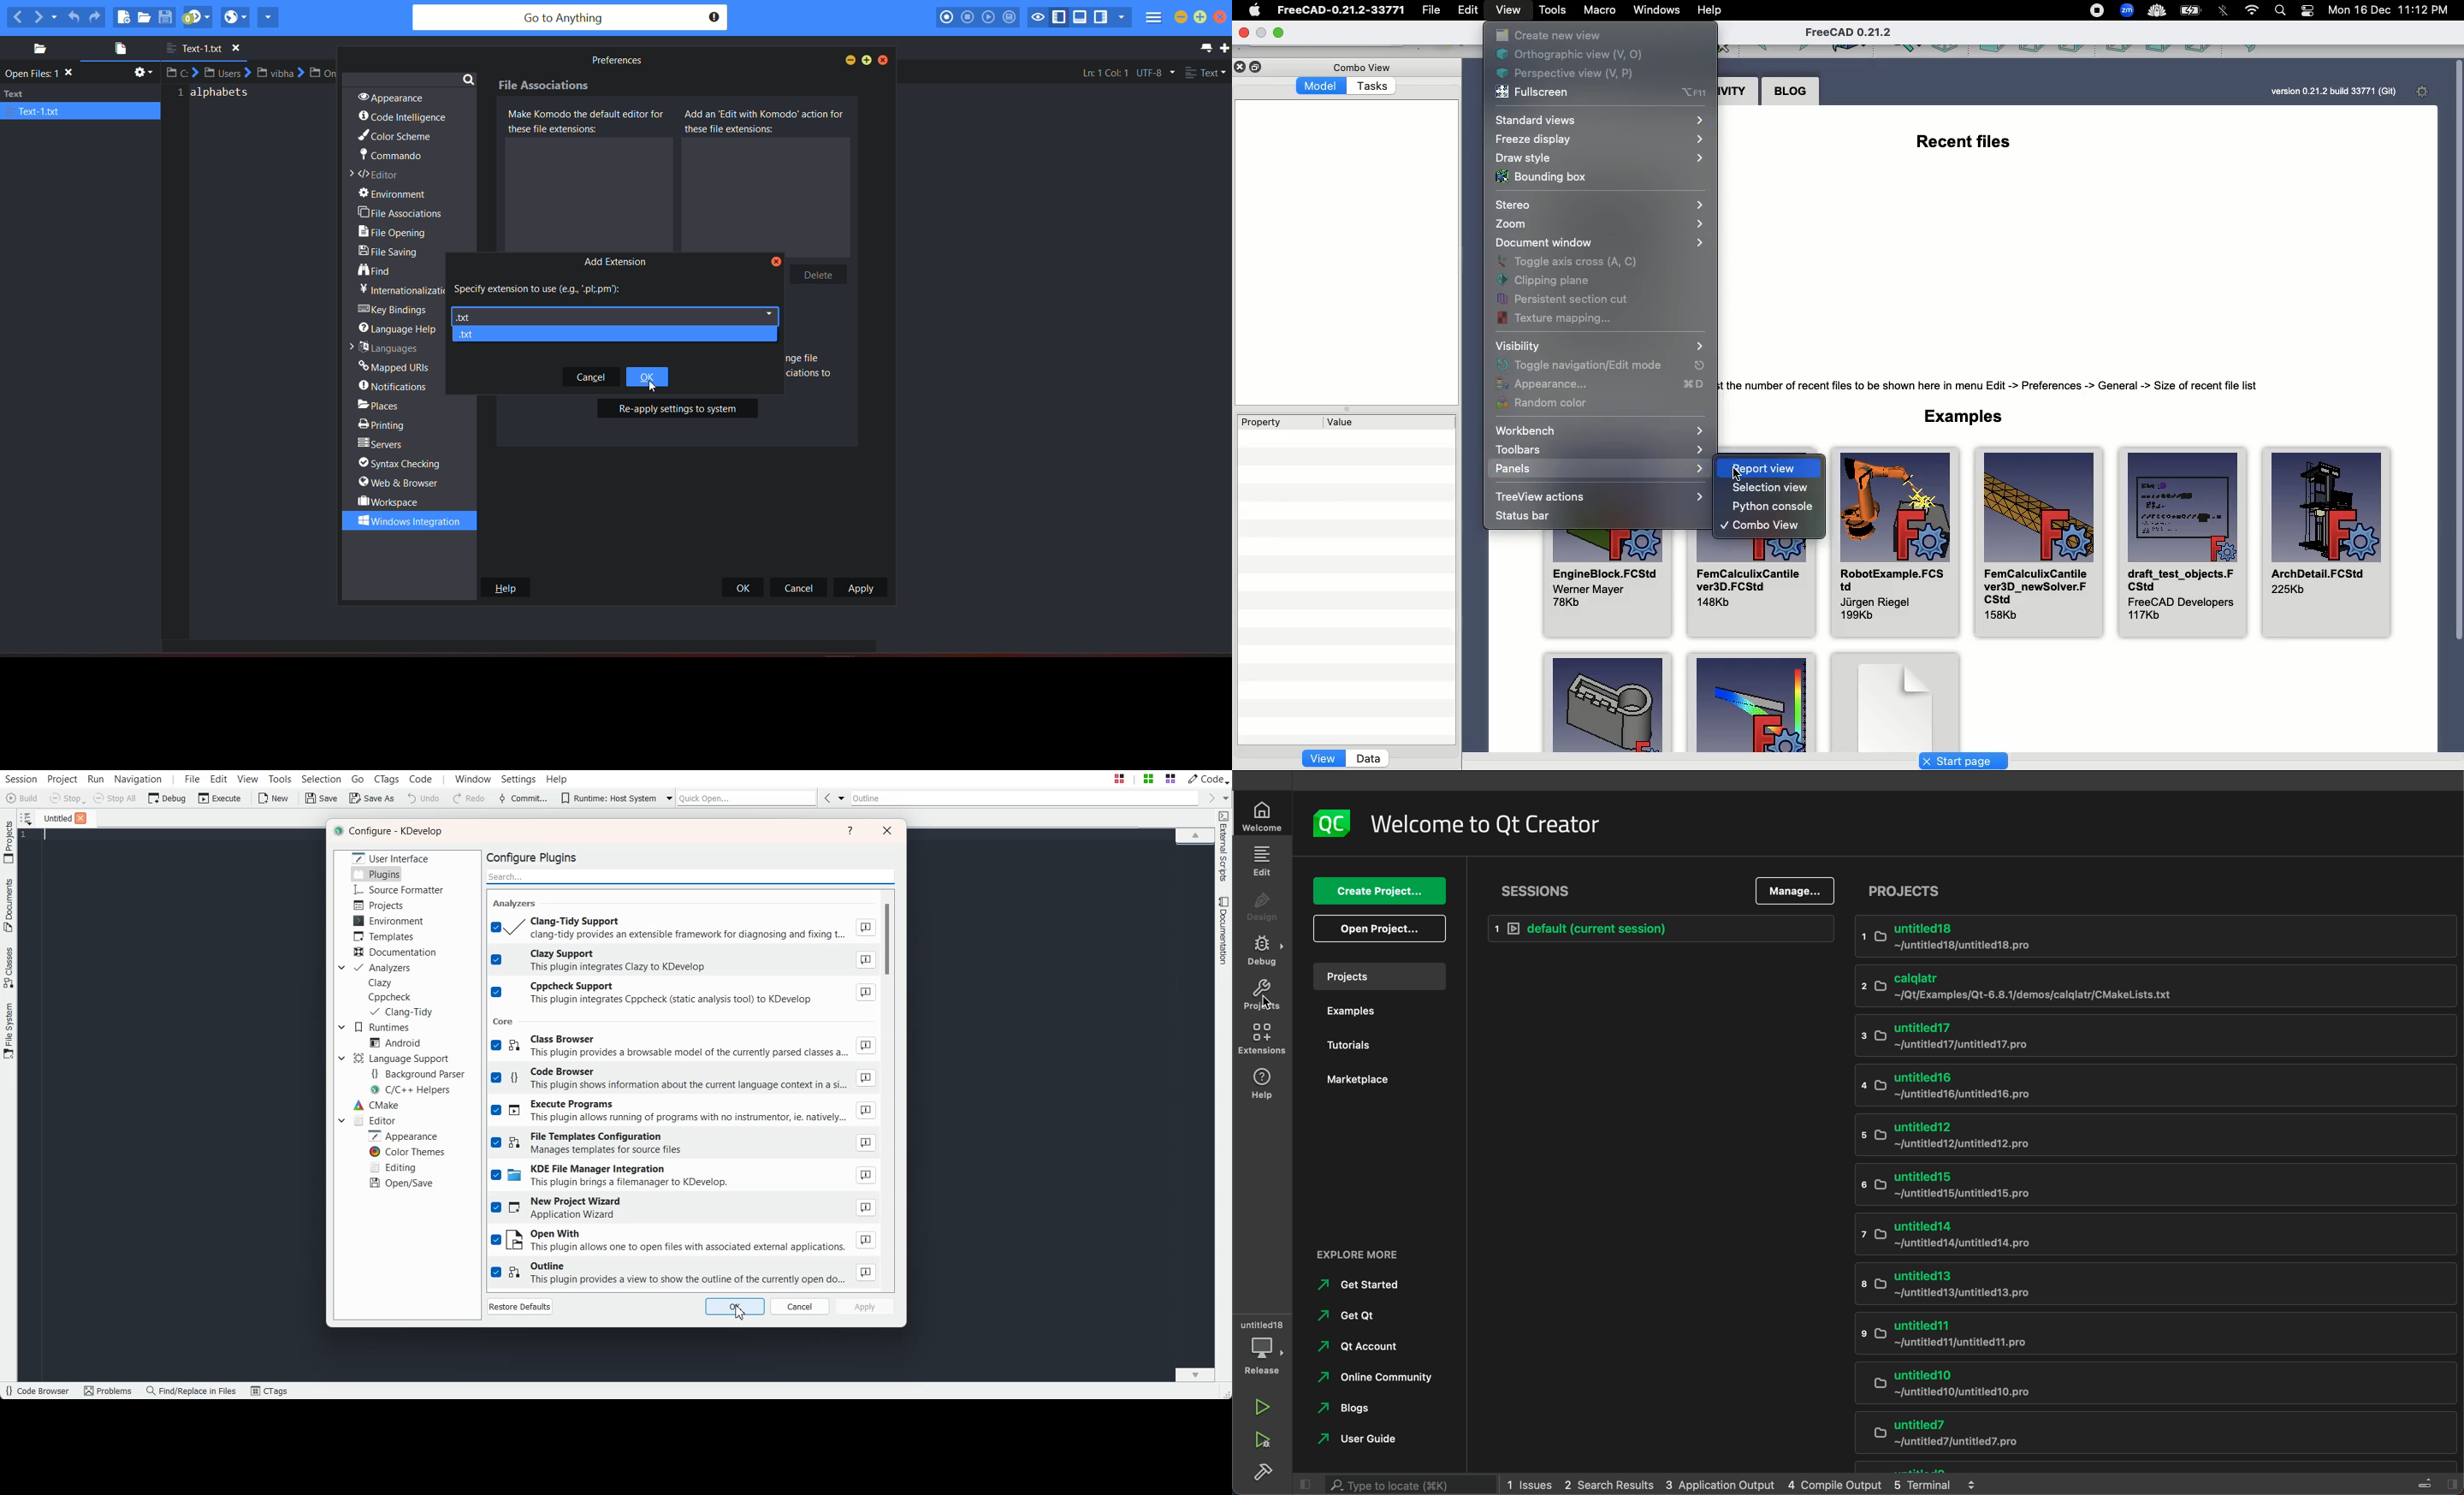 The height and width of the screenshot is (1512, 2464). Describe the element at coordinates (1772, 508) in the screenshot. I see `Python console` at that location.